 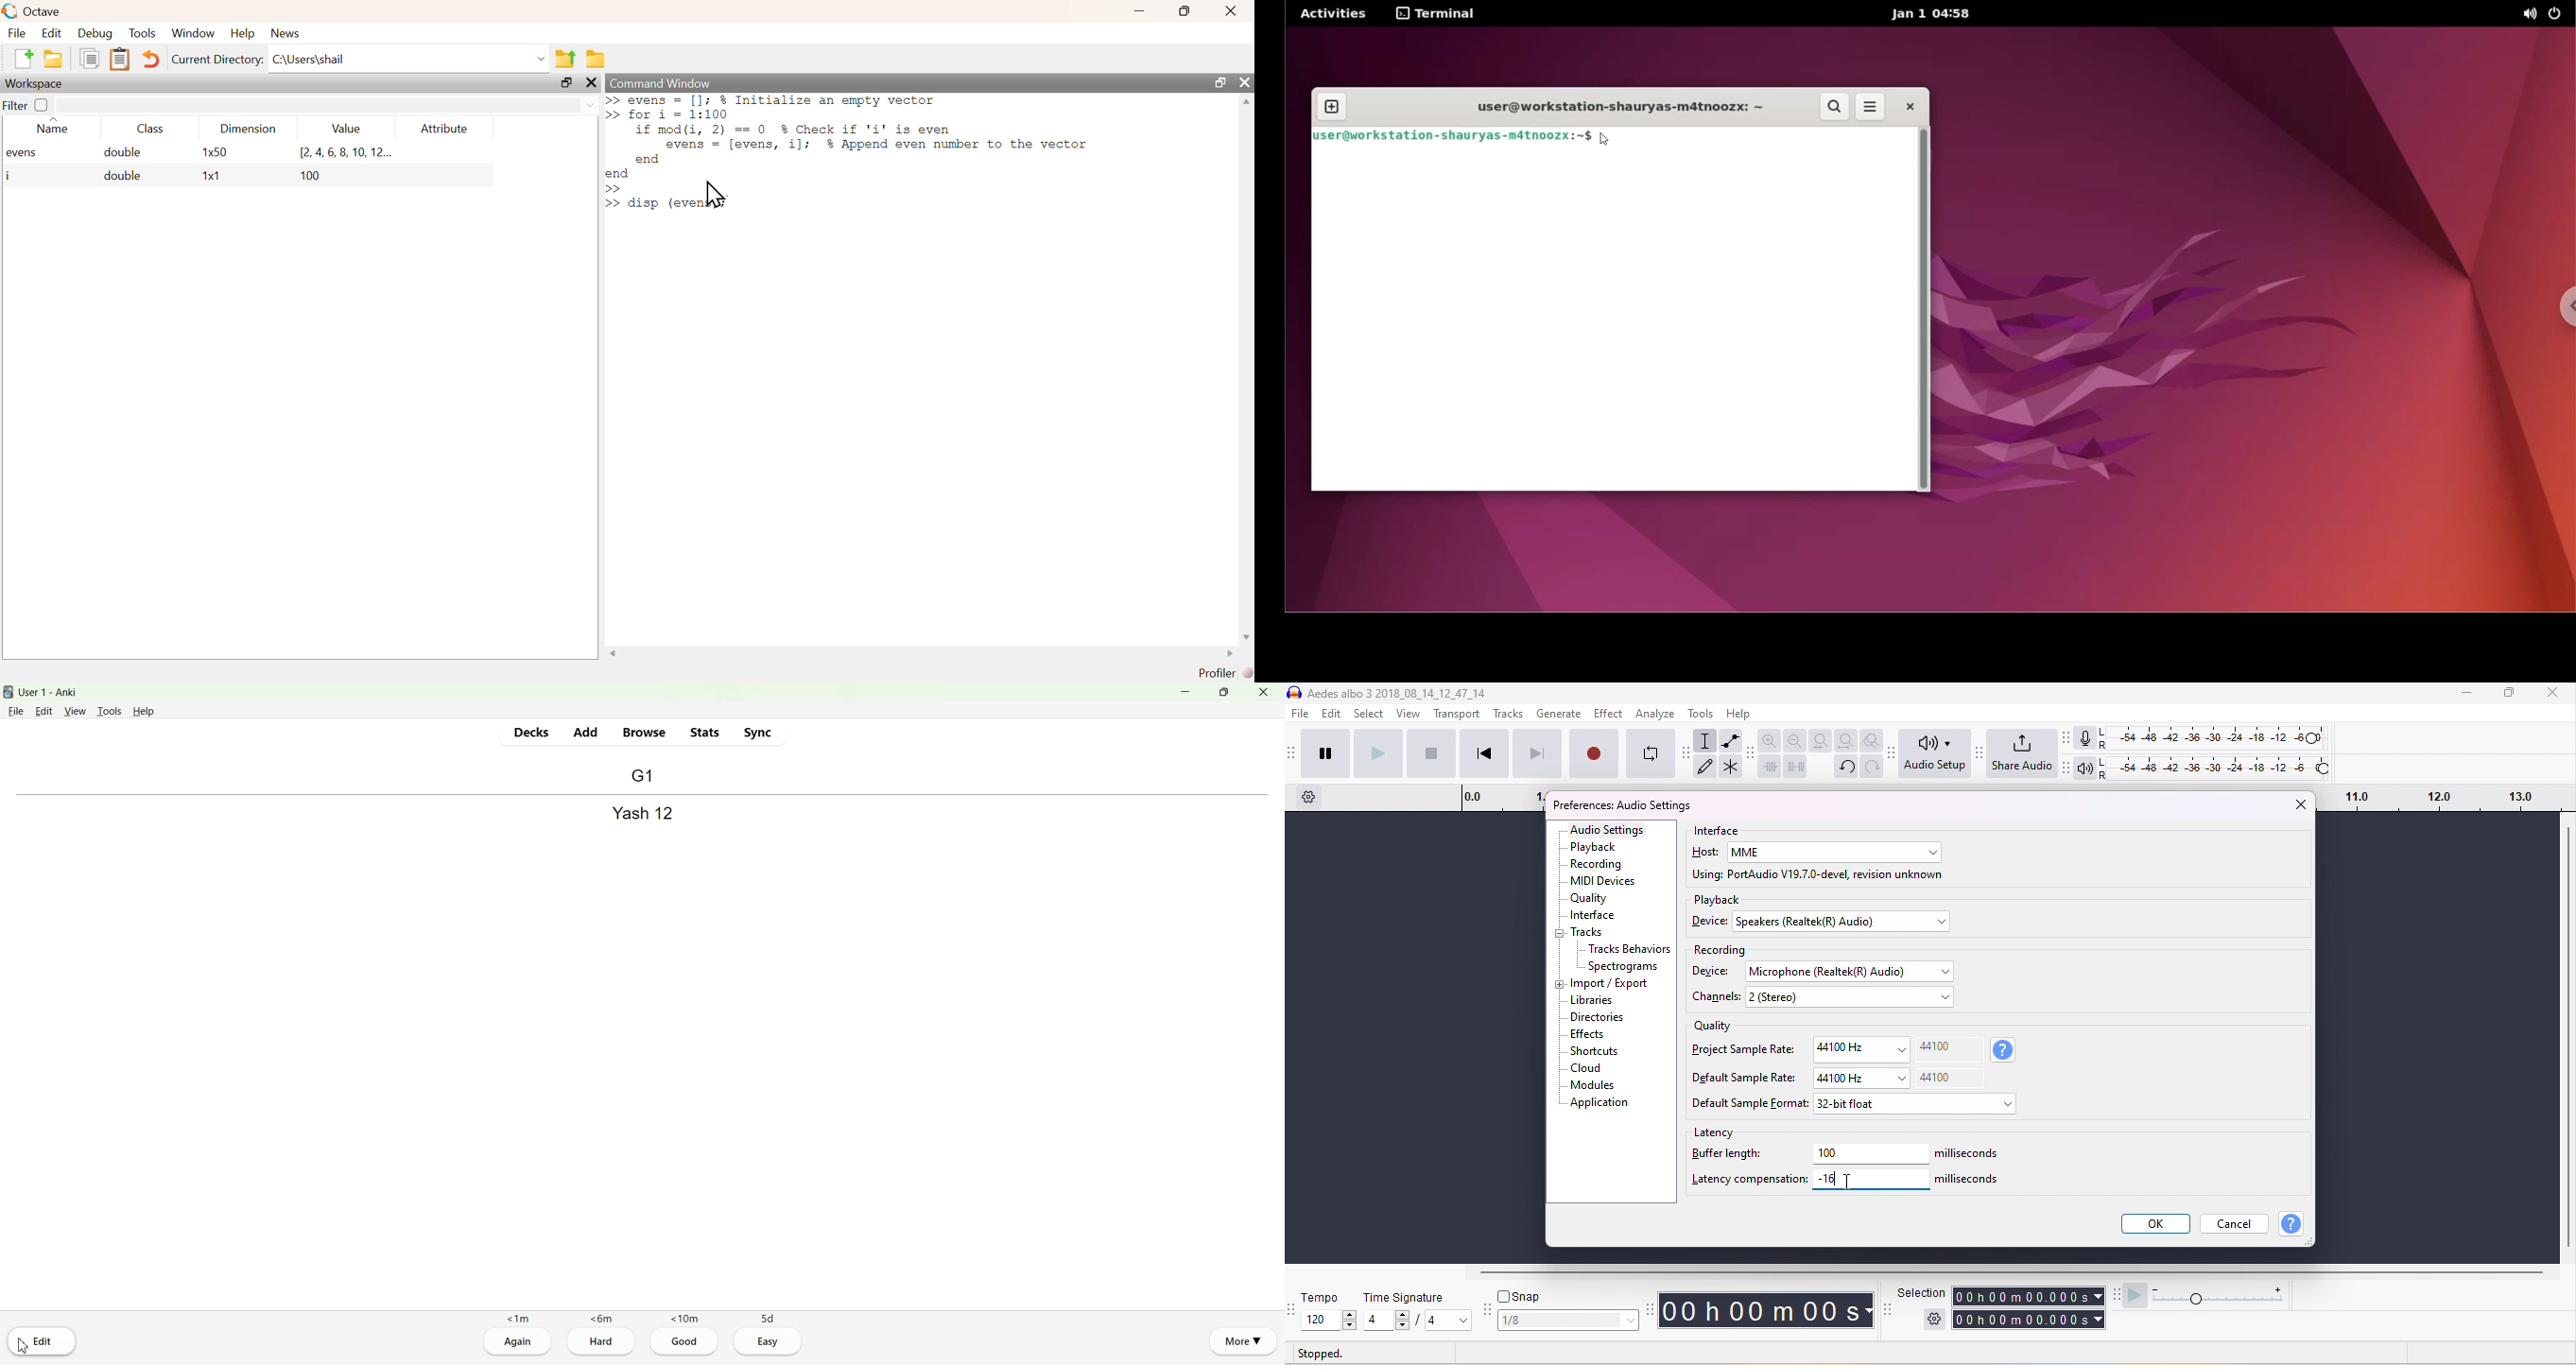 I want to click on select channels, so click(x=1852, y=999).